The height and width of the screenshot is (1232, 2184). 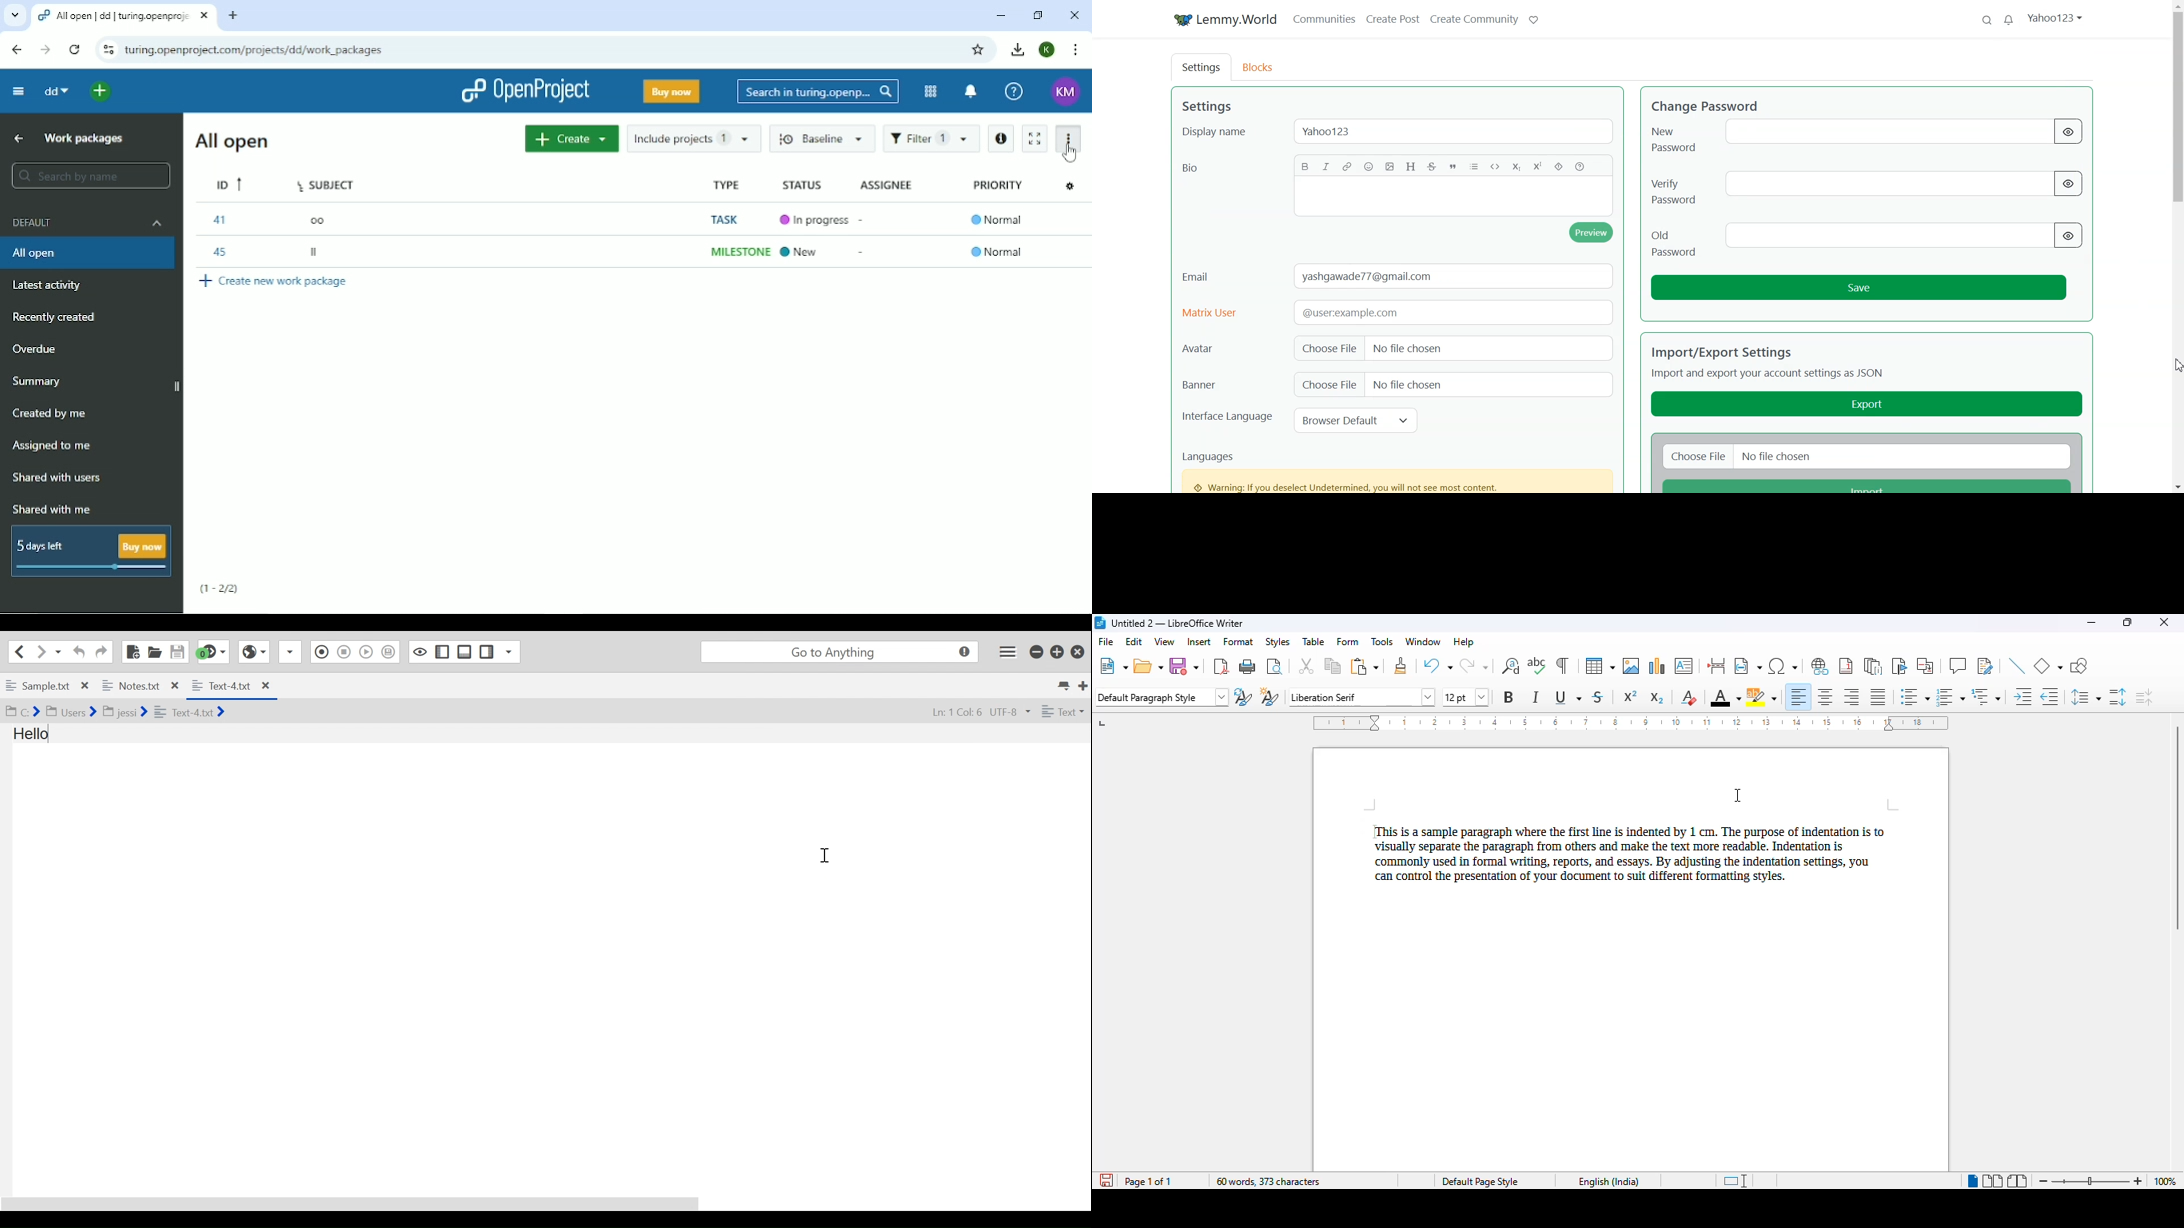 I want to click on multi-page view, so click(x=1992, y=1181).